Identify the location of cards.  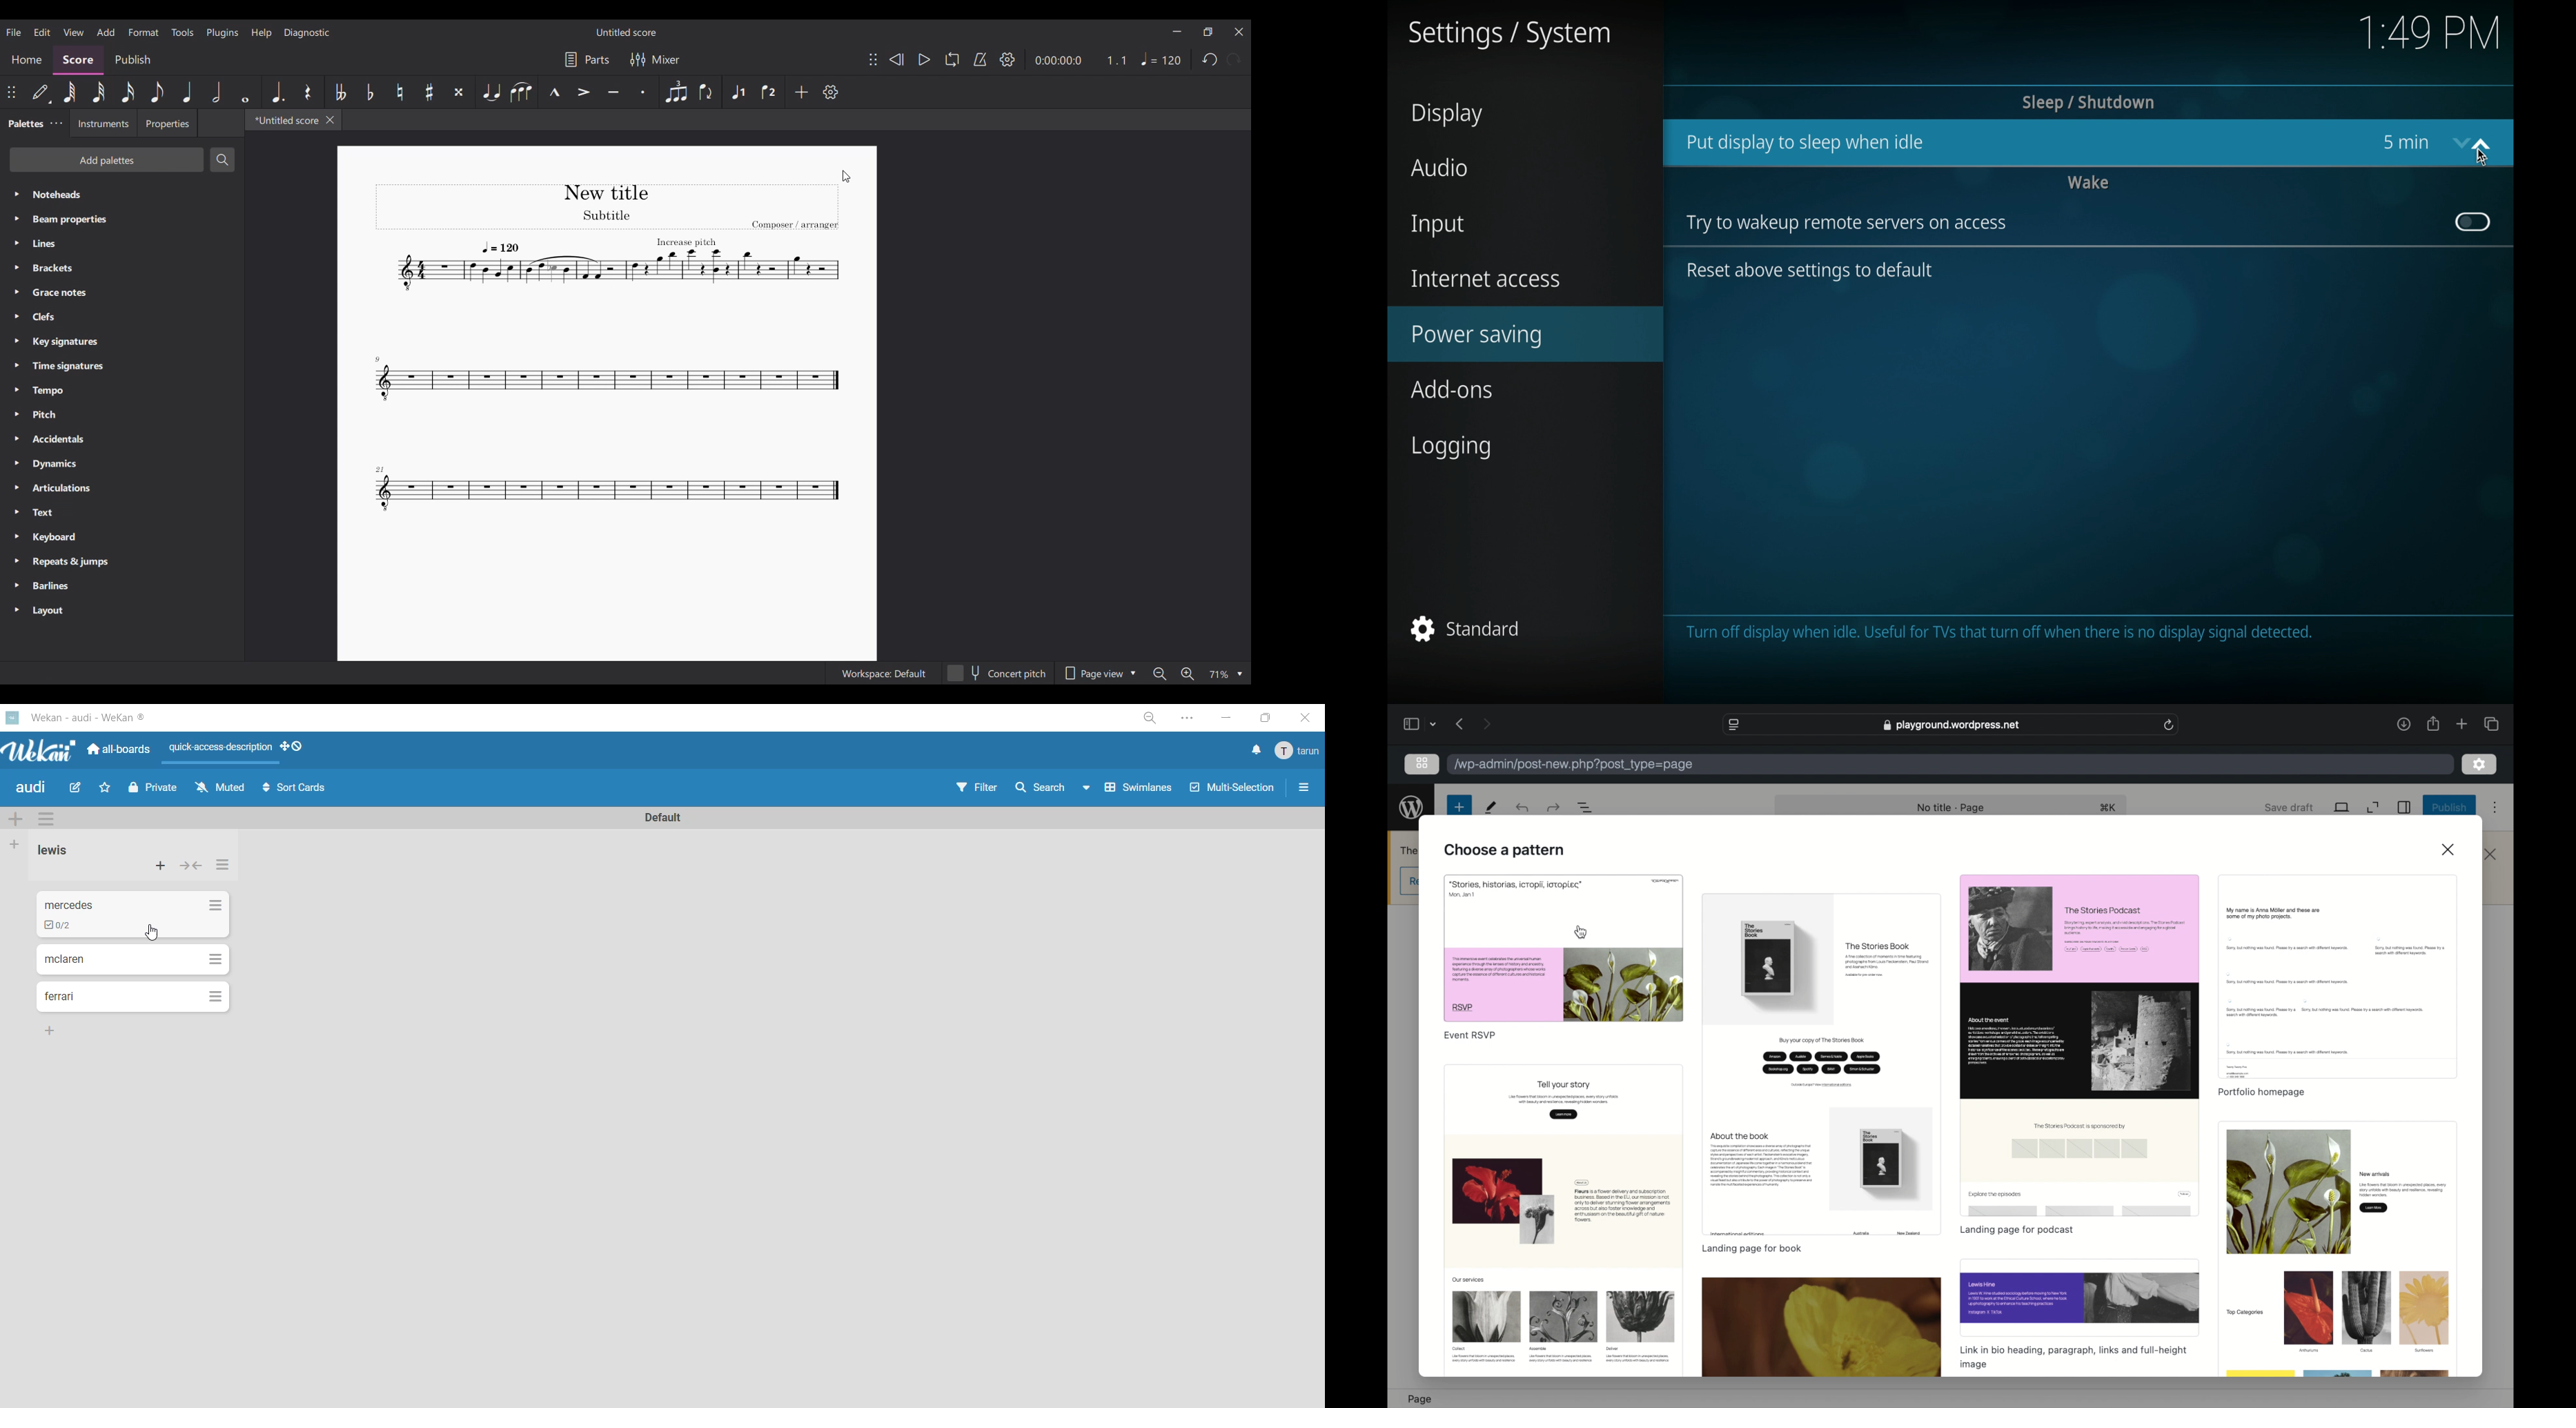
(135, 959).